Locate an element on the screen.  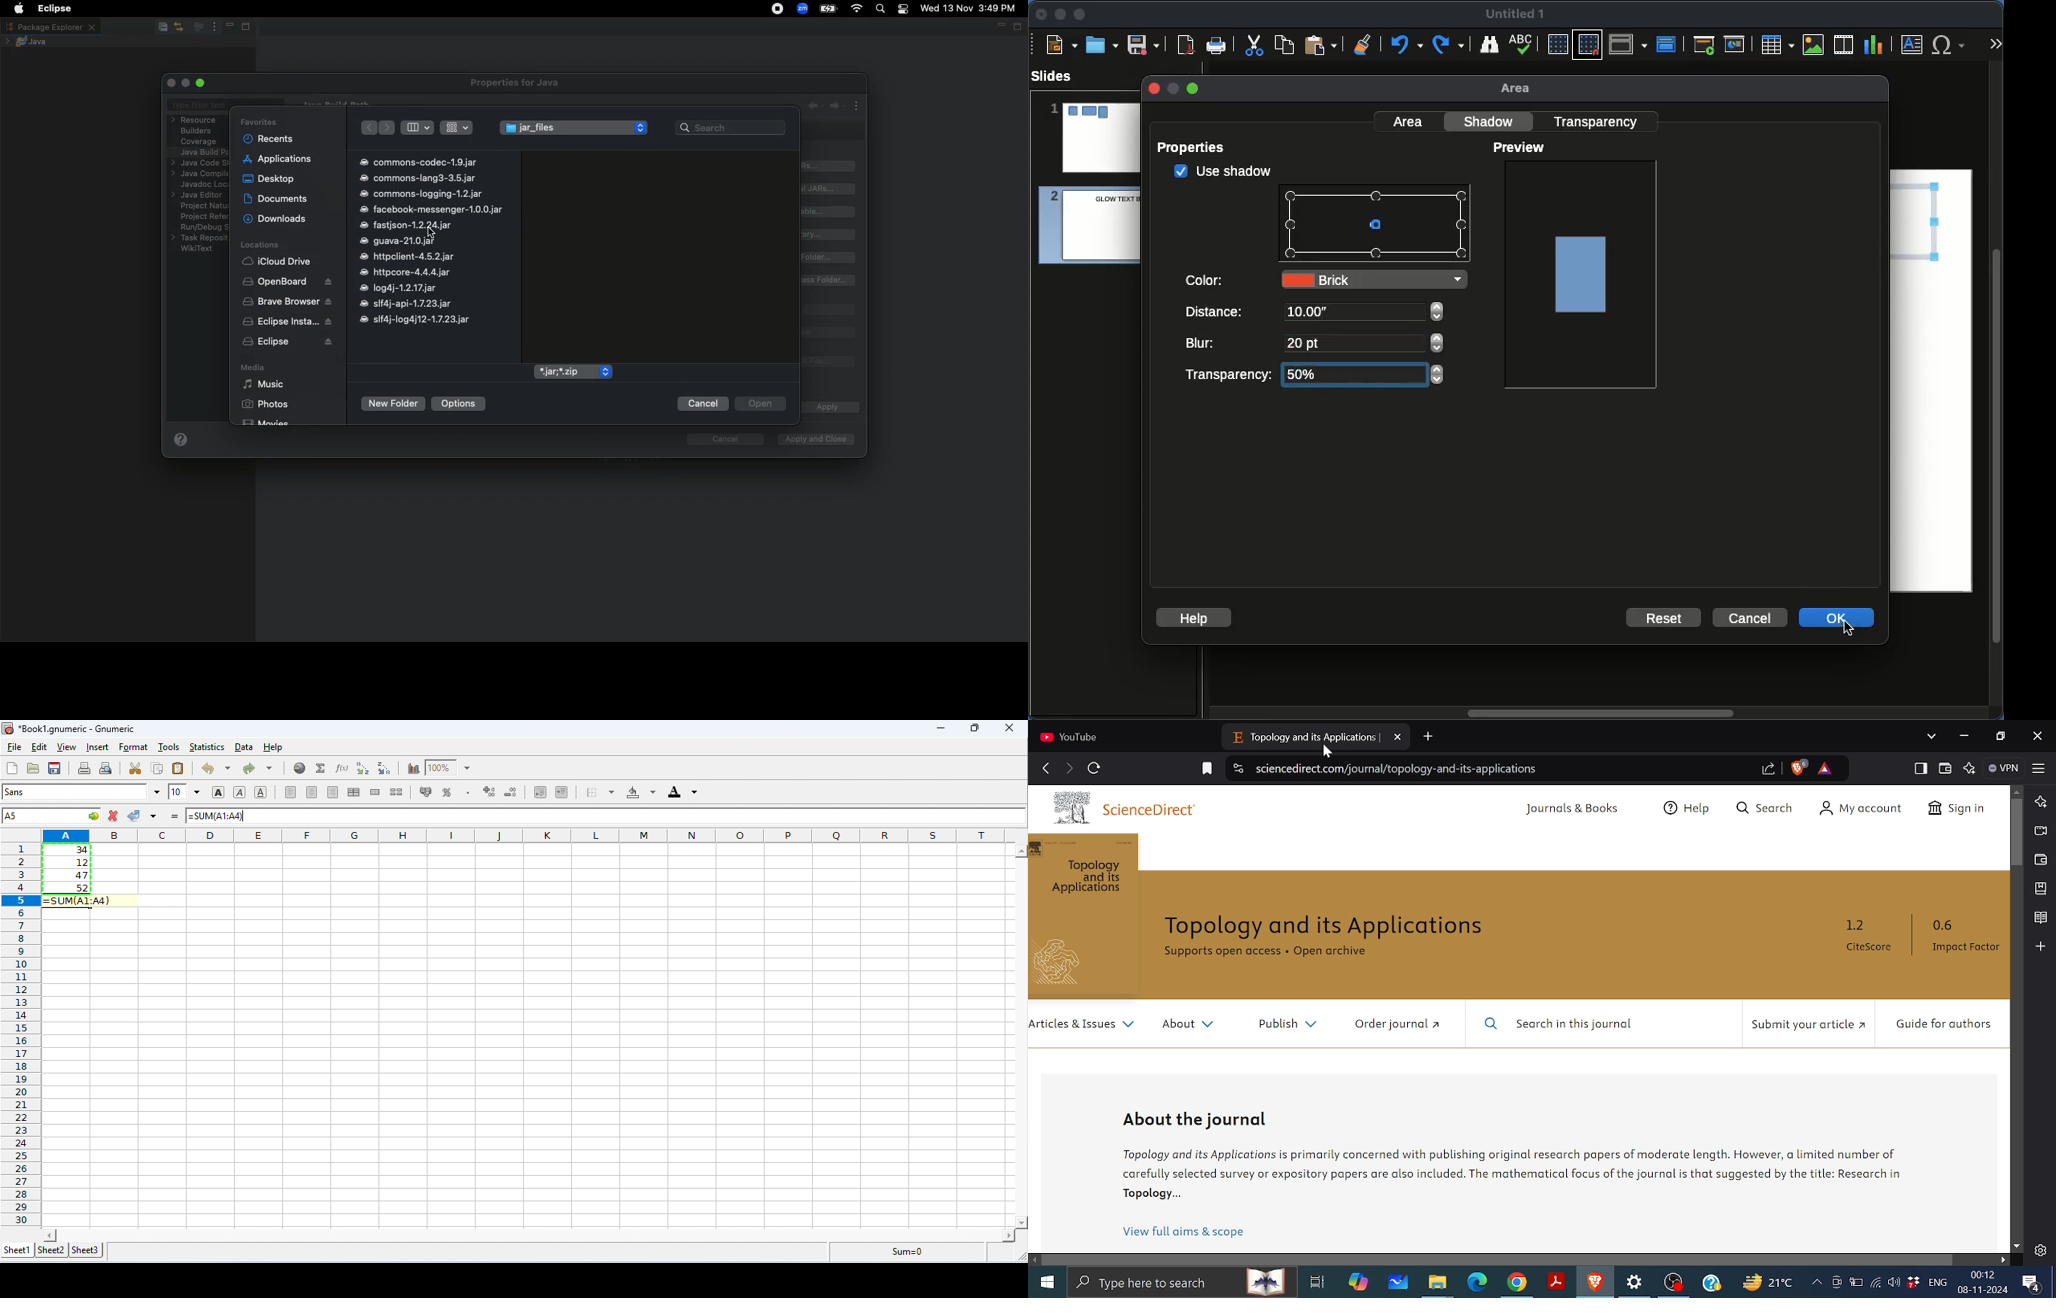
formula is located at coordinates (908, 1251).